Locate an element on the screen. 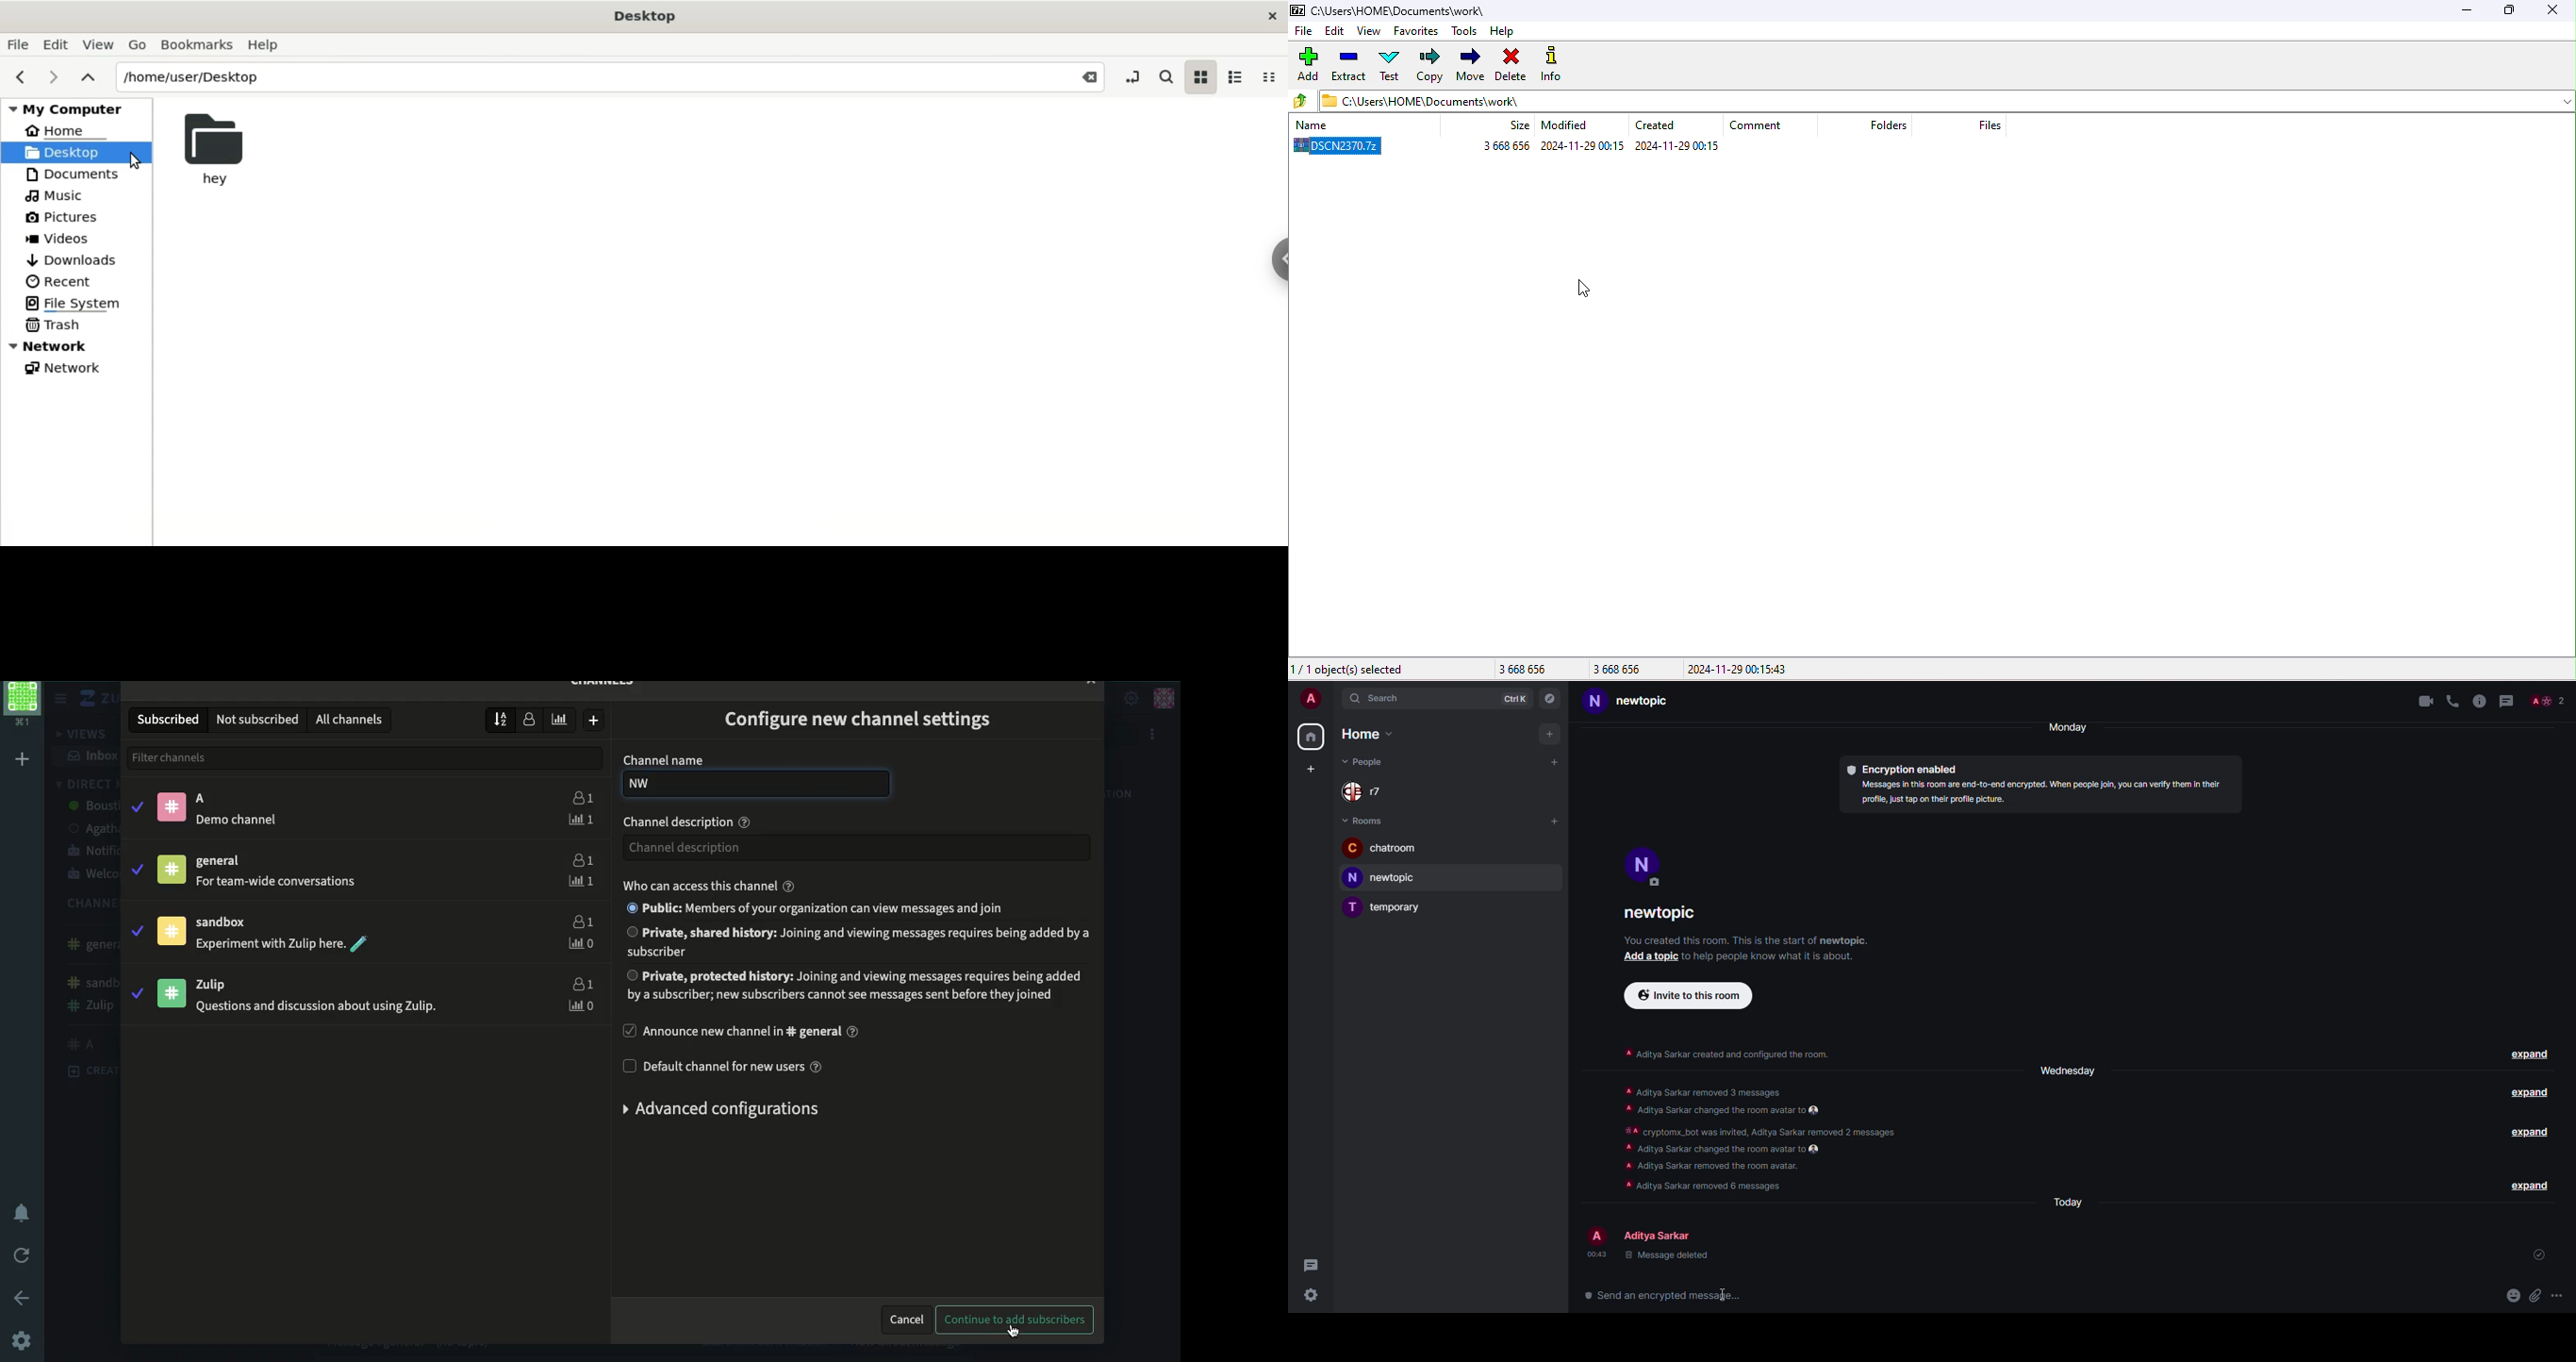  threads is located at coordinates (2510, 700).